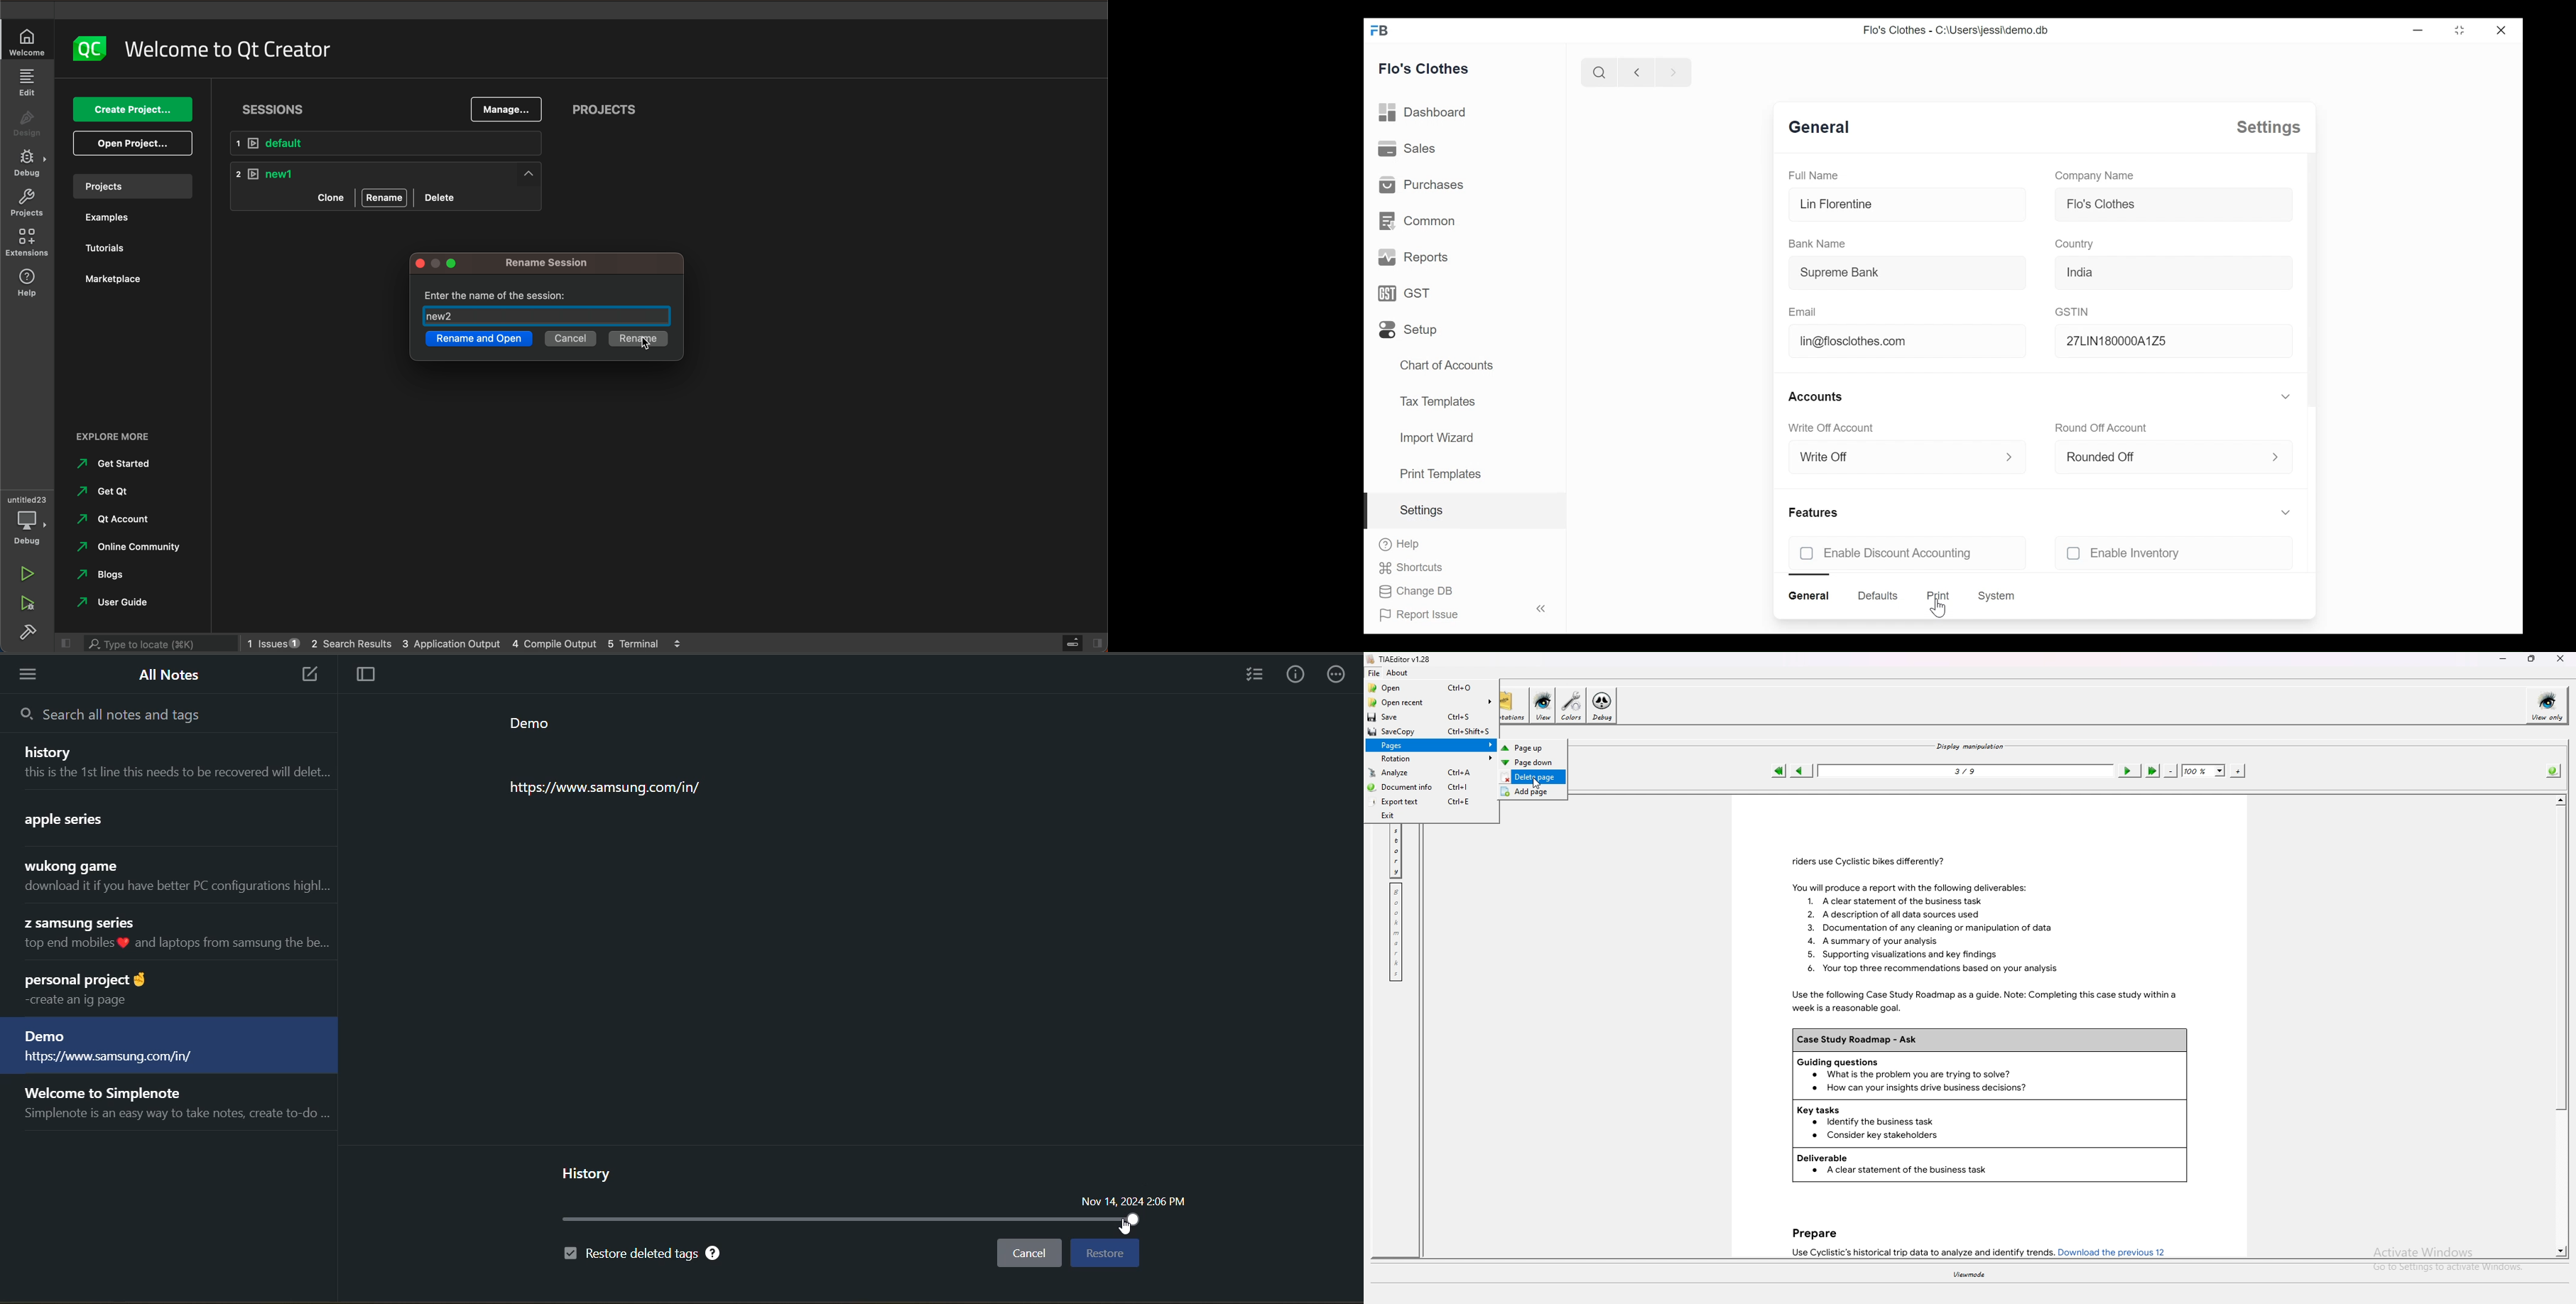  What do you see at coordinates (1423, 112) in the screenshot?
I see `dashboard` at bounding box center [1423, 112].